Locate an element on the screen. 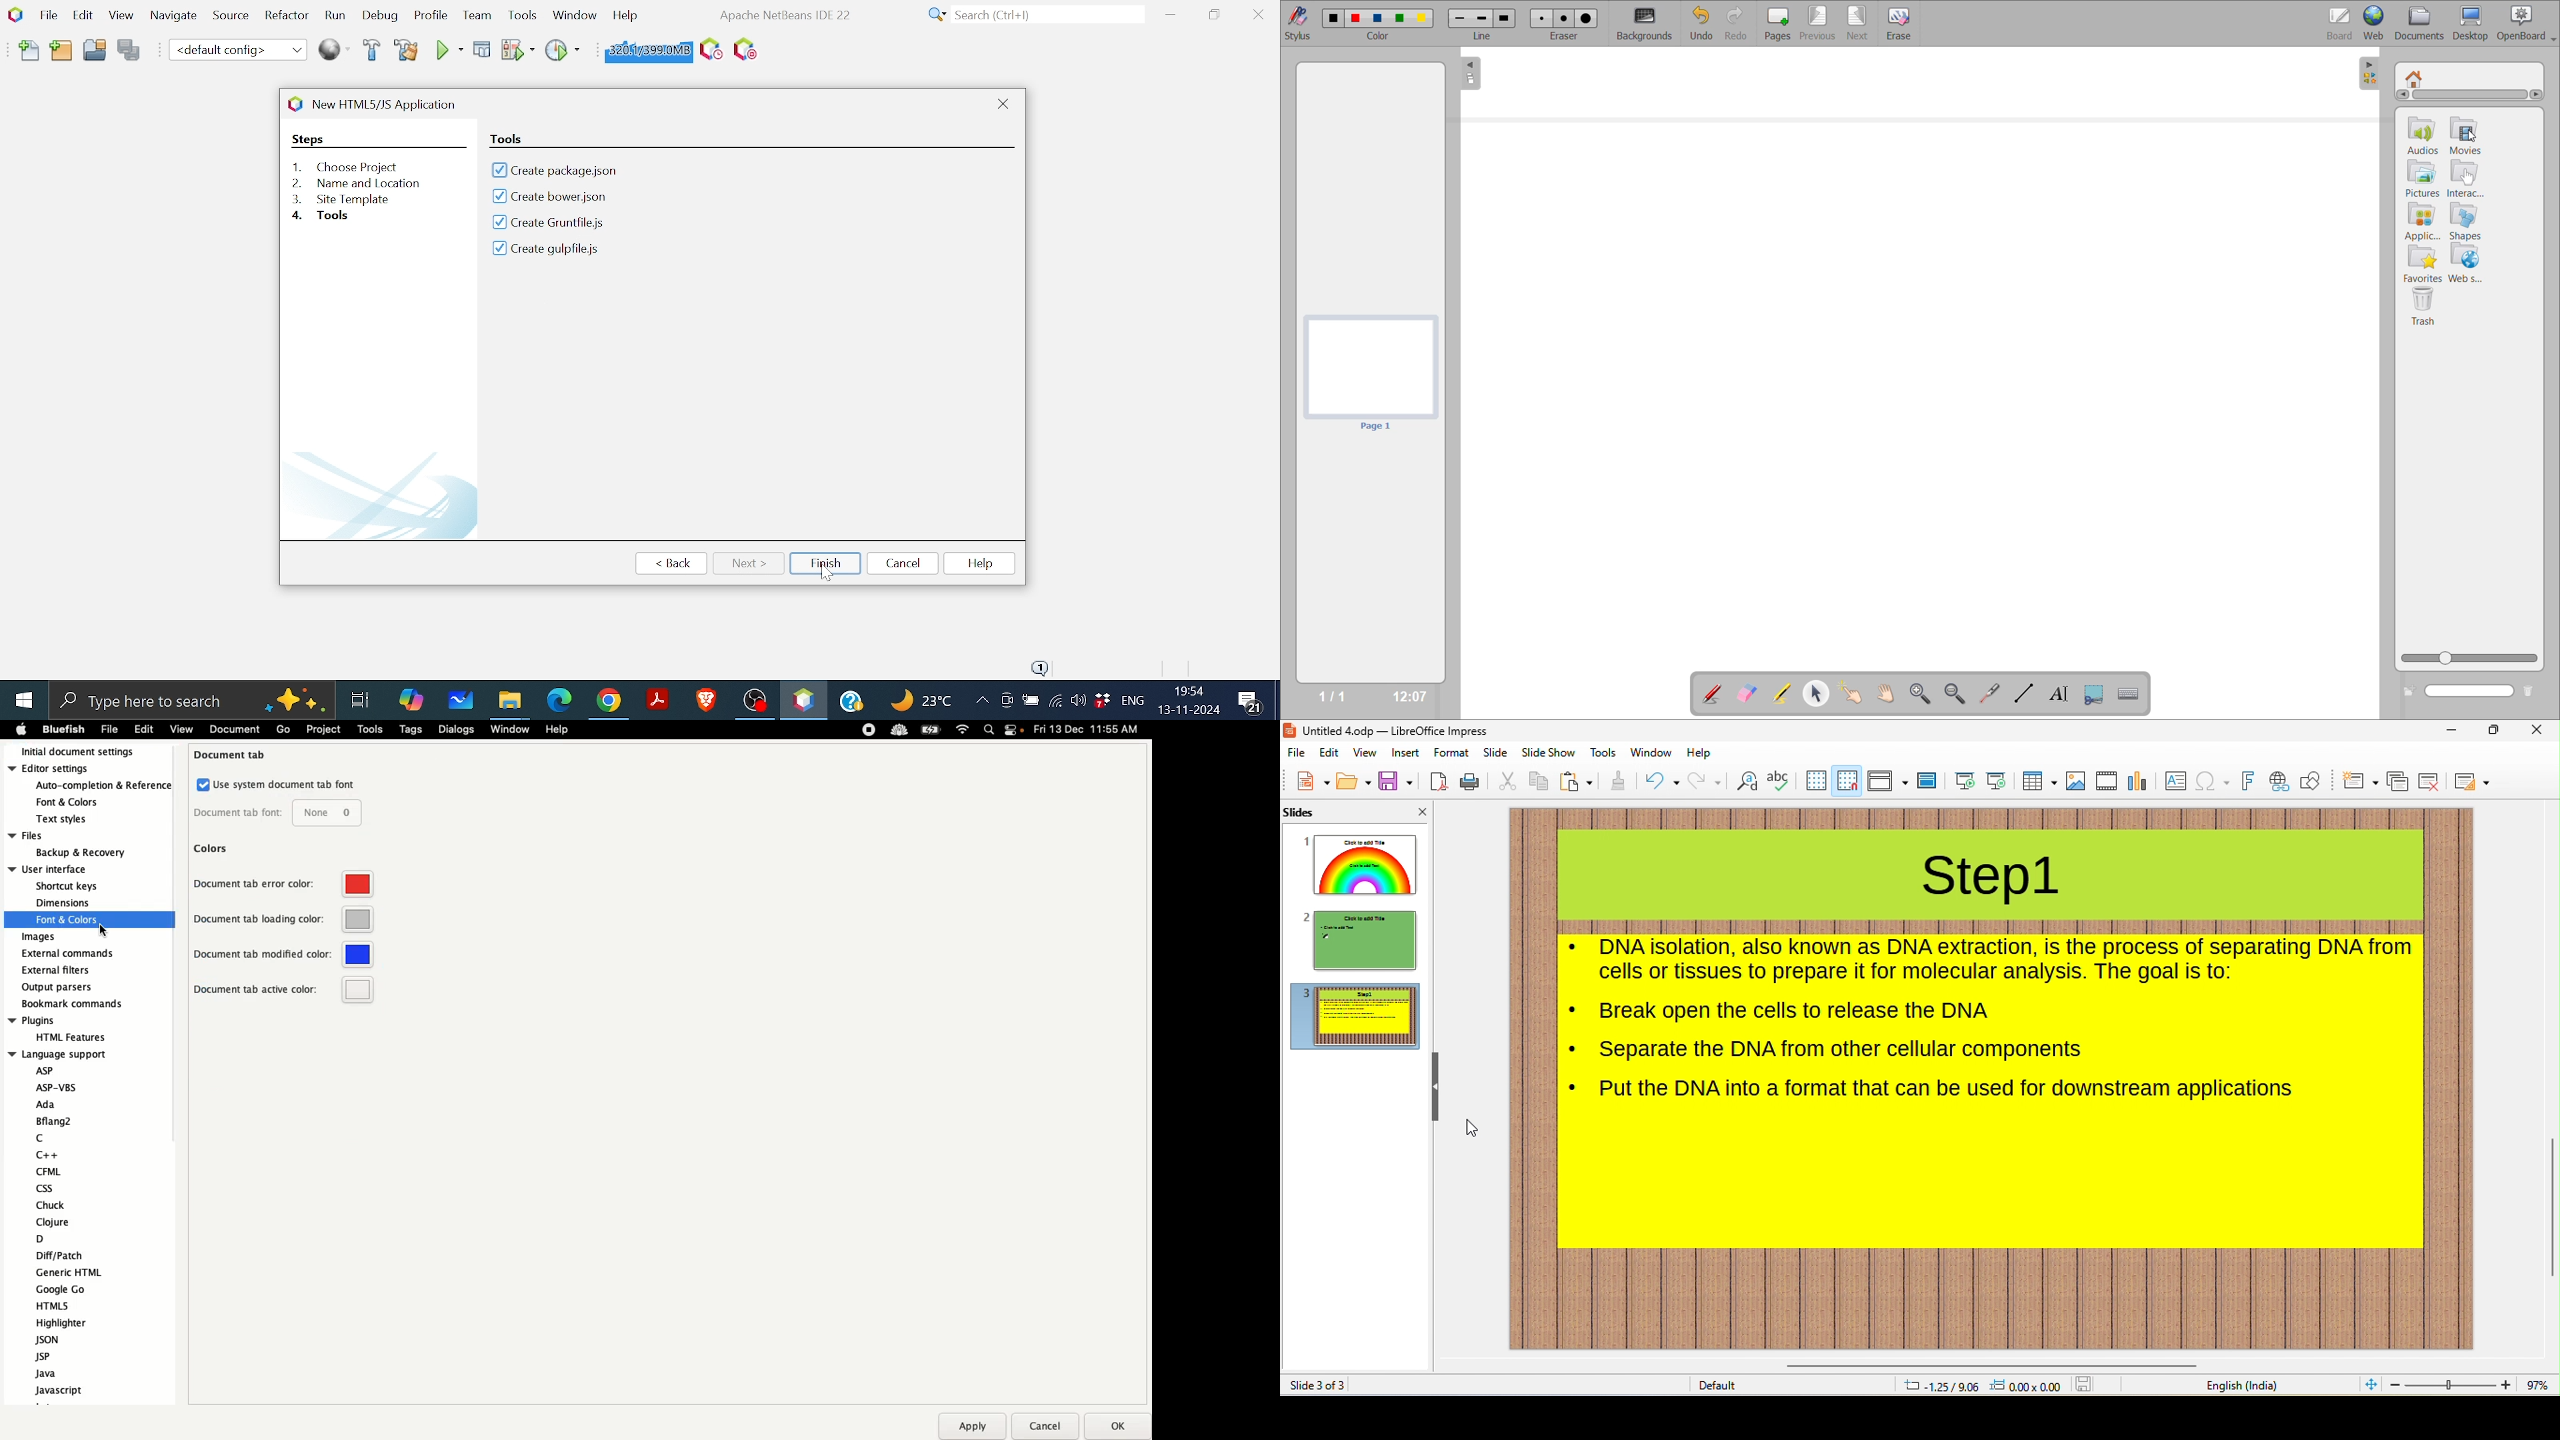  redo is located at coordinates (1706, 781).